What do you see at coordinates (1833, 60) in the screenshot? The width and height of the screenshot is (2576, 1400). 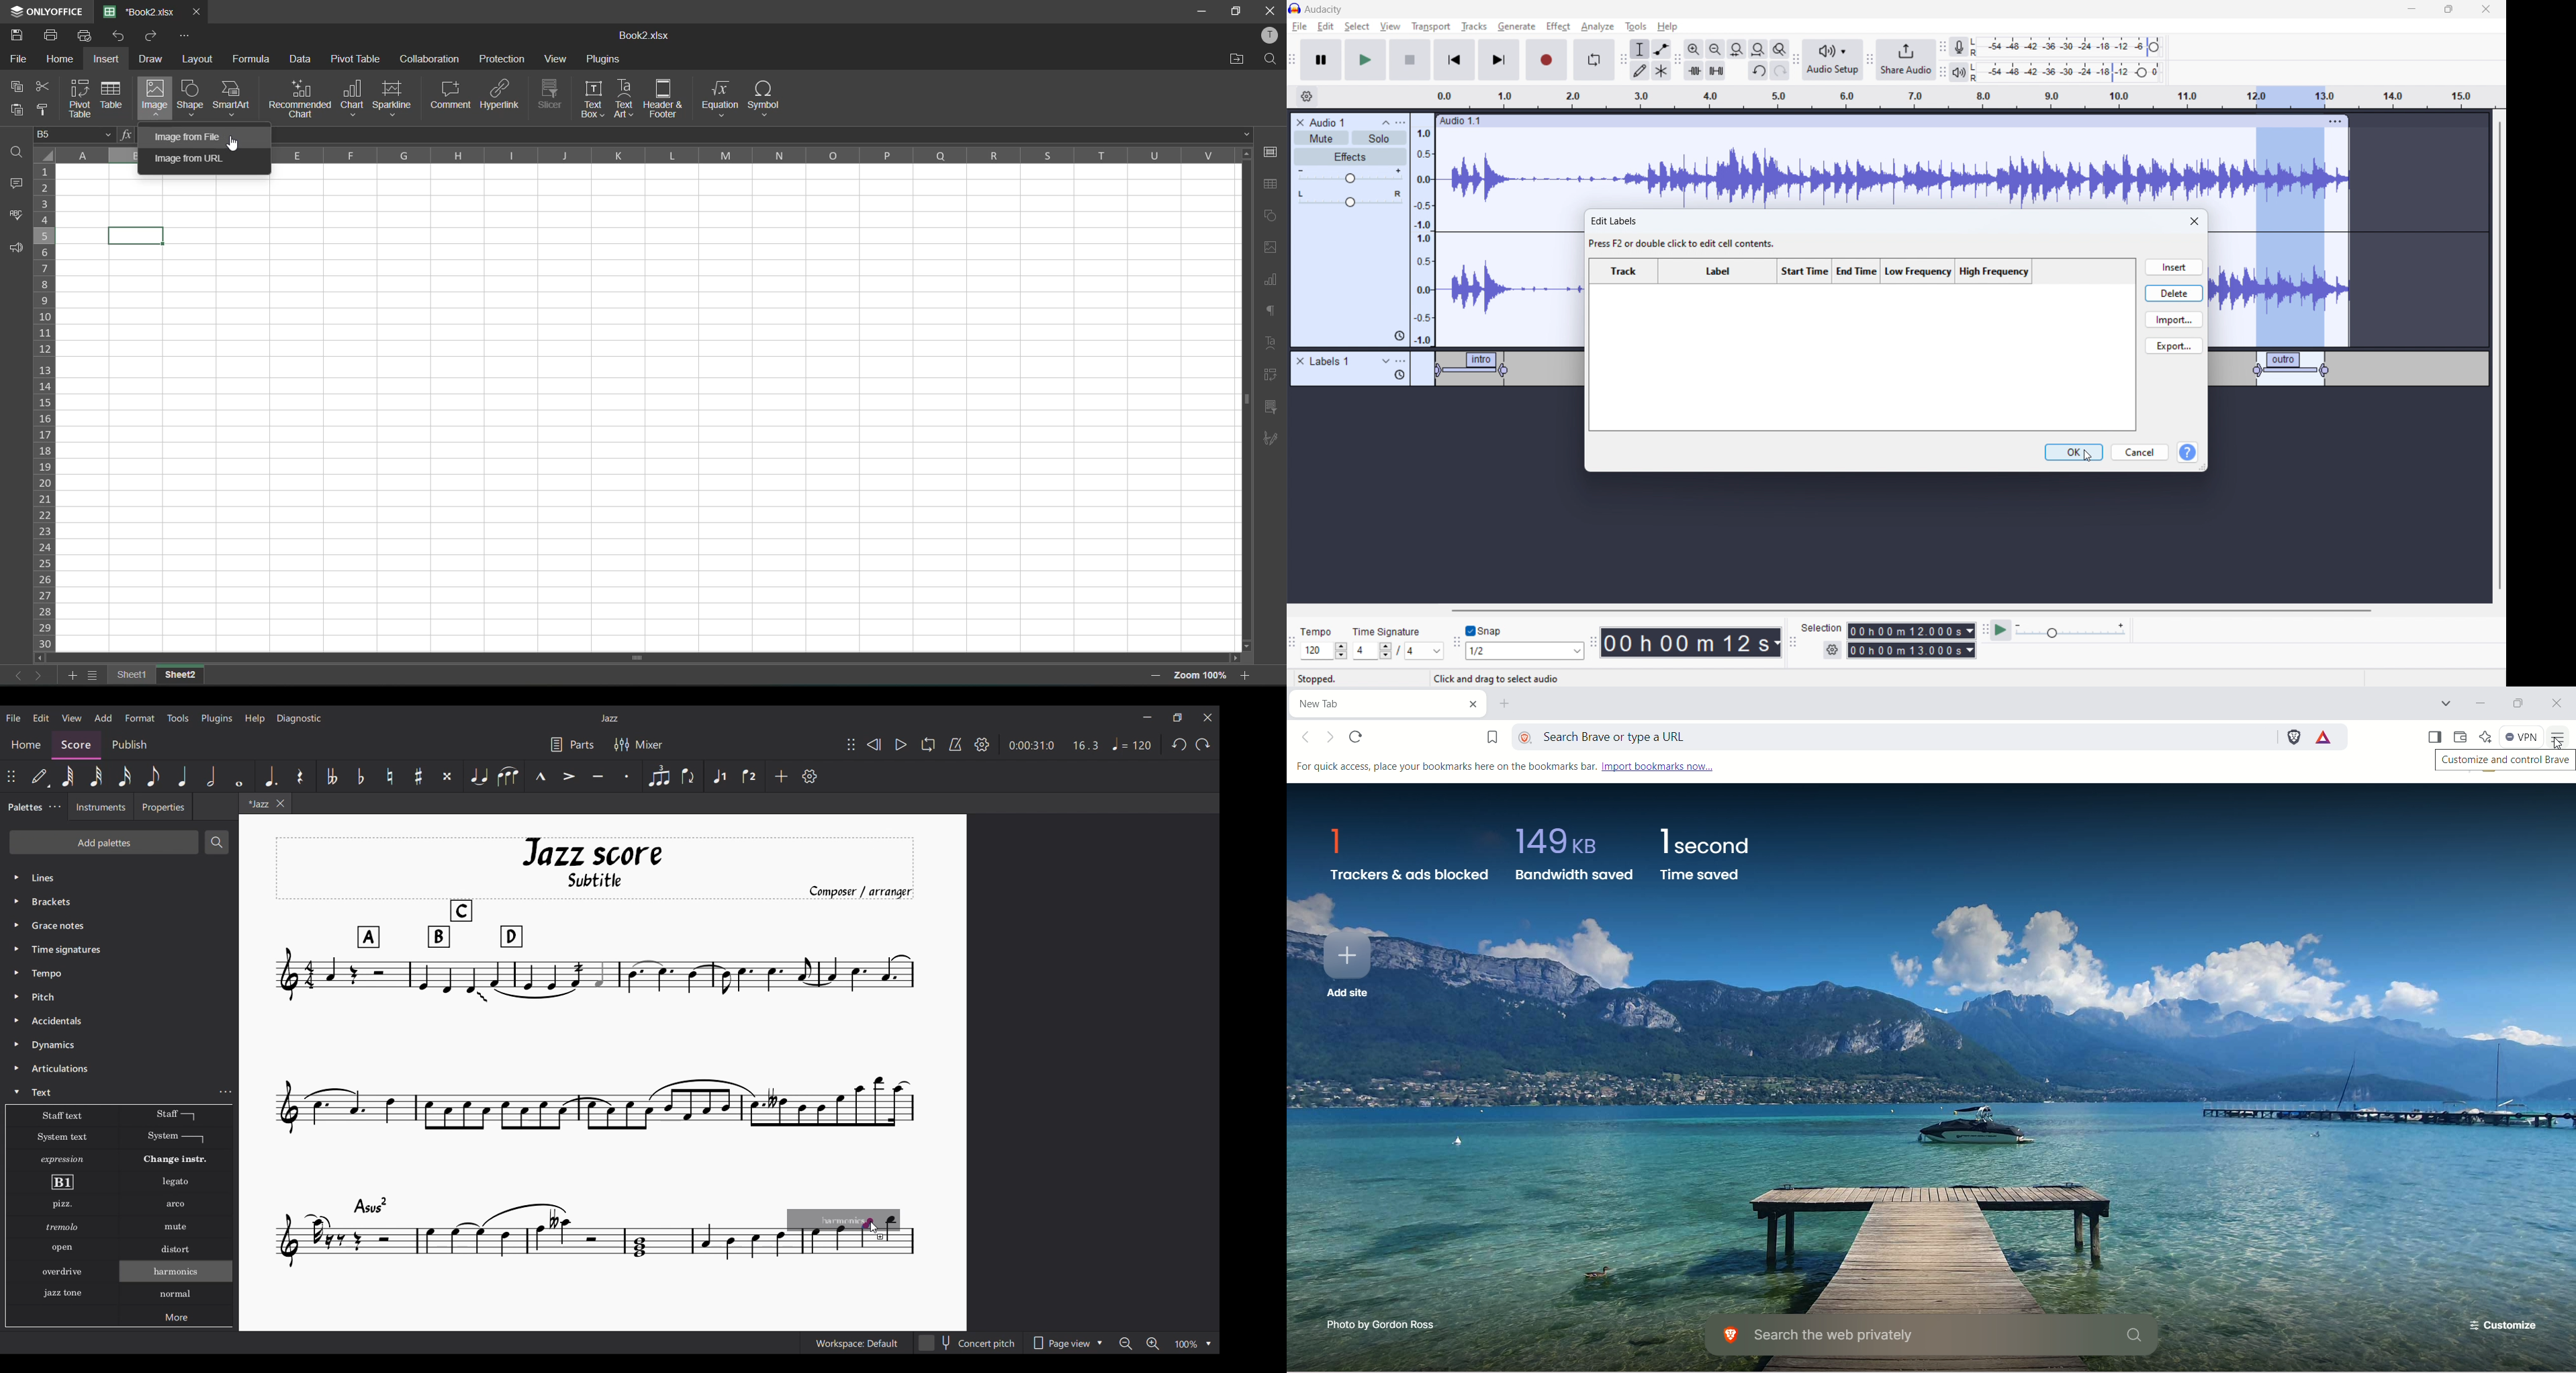 I see `audio setup` at bounding box center [1833, 60].